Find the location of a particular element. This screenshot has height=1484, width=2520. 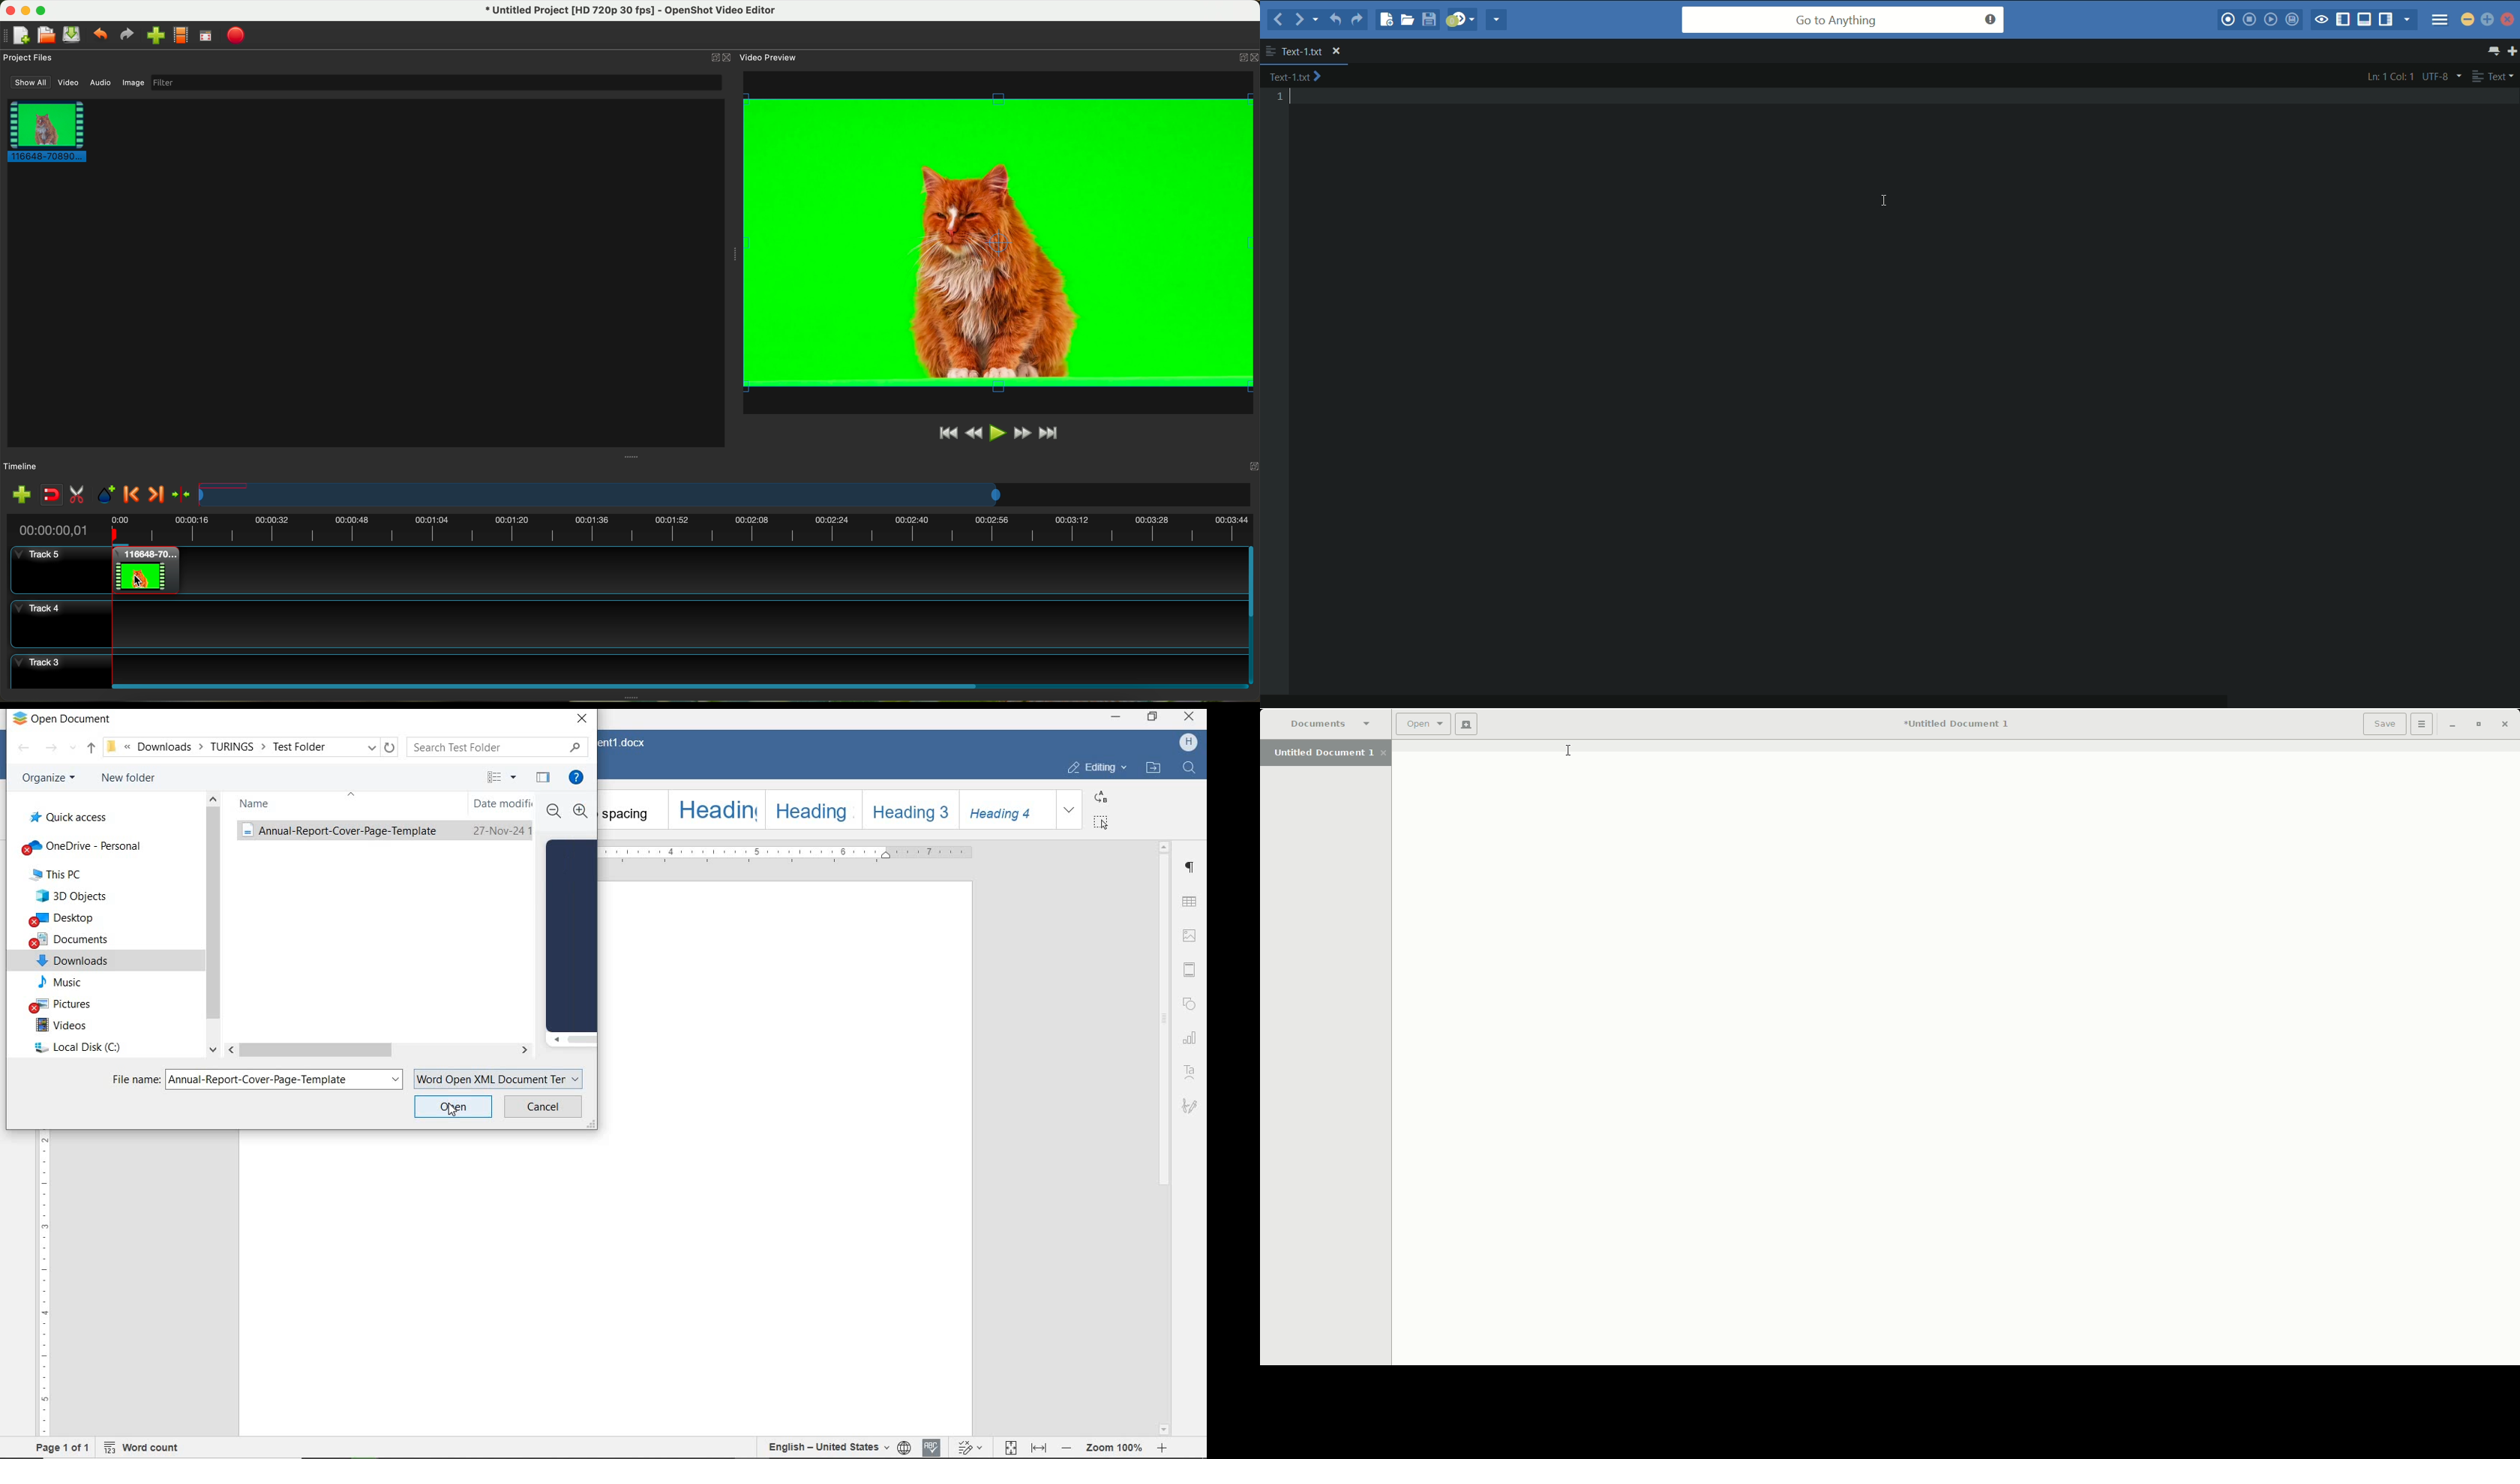

track 5 is located at coordinates (43, 559).